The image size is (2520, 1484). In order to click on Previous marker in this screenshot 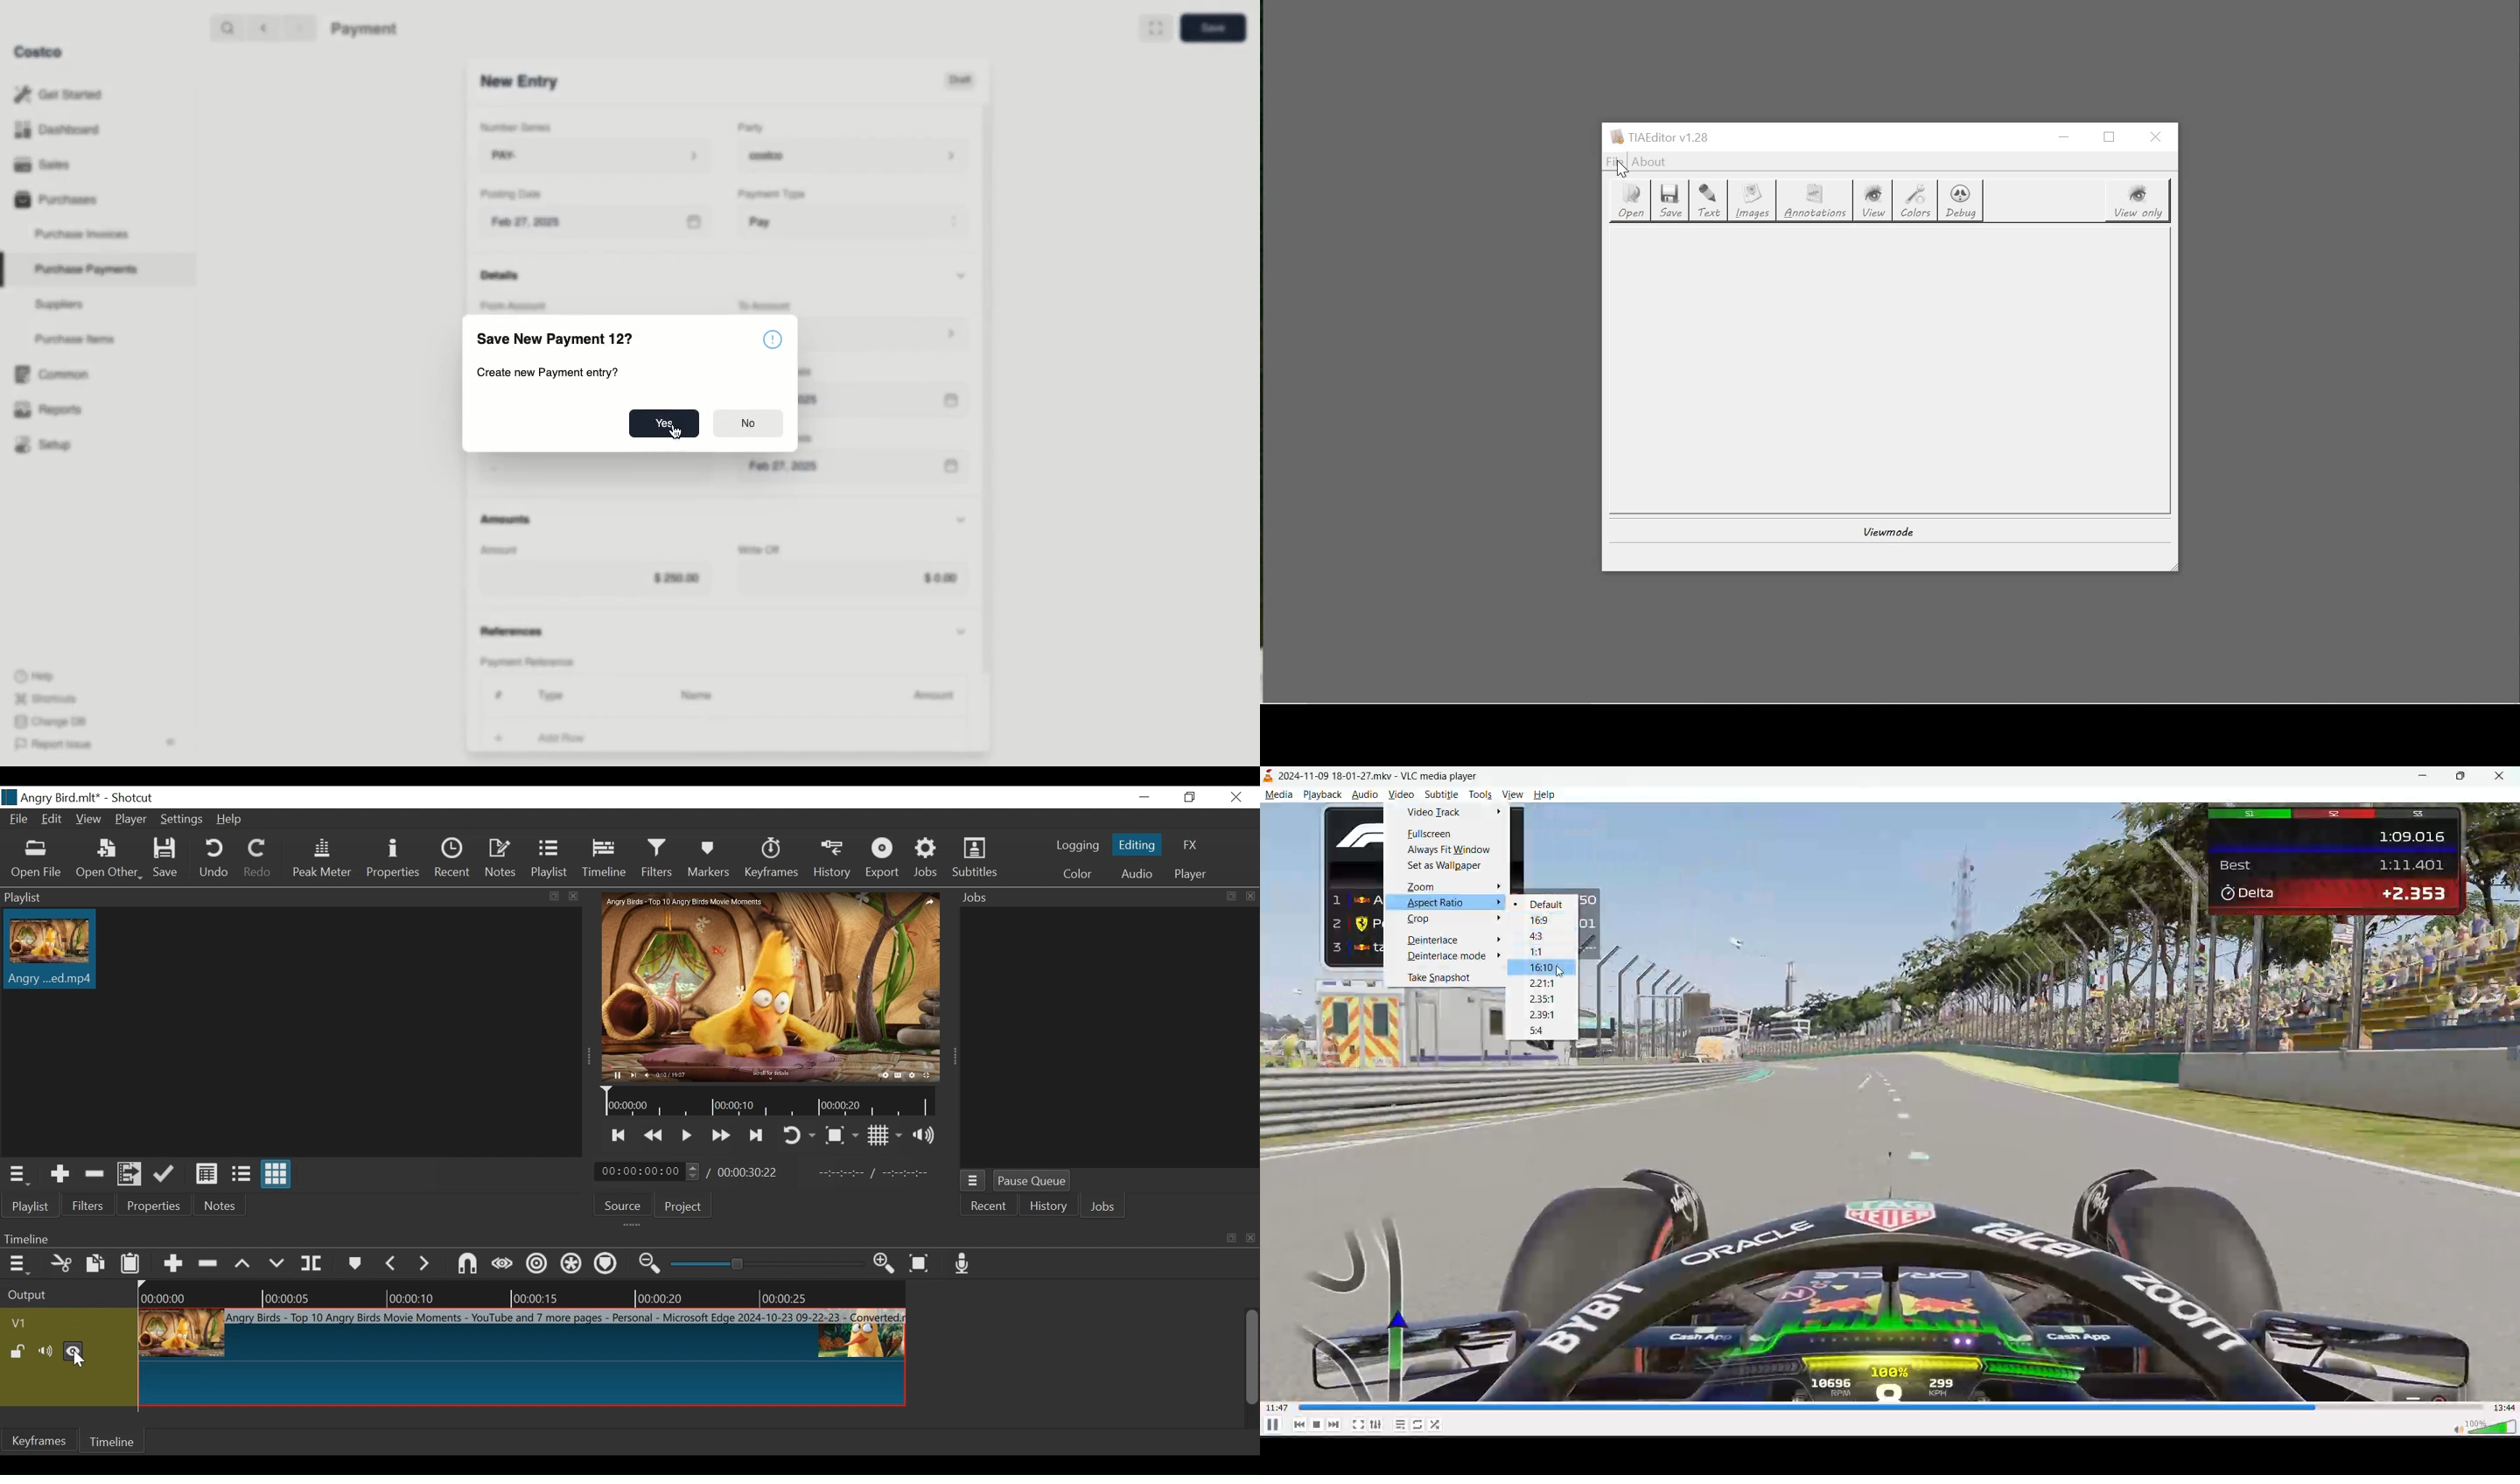, I will do `click(391, 1263)`.